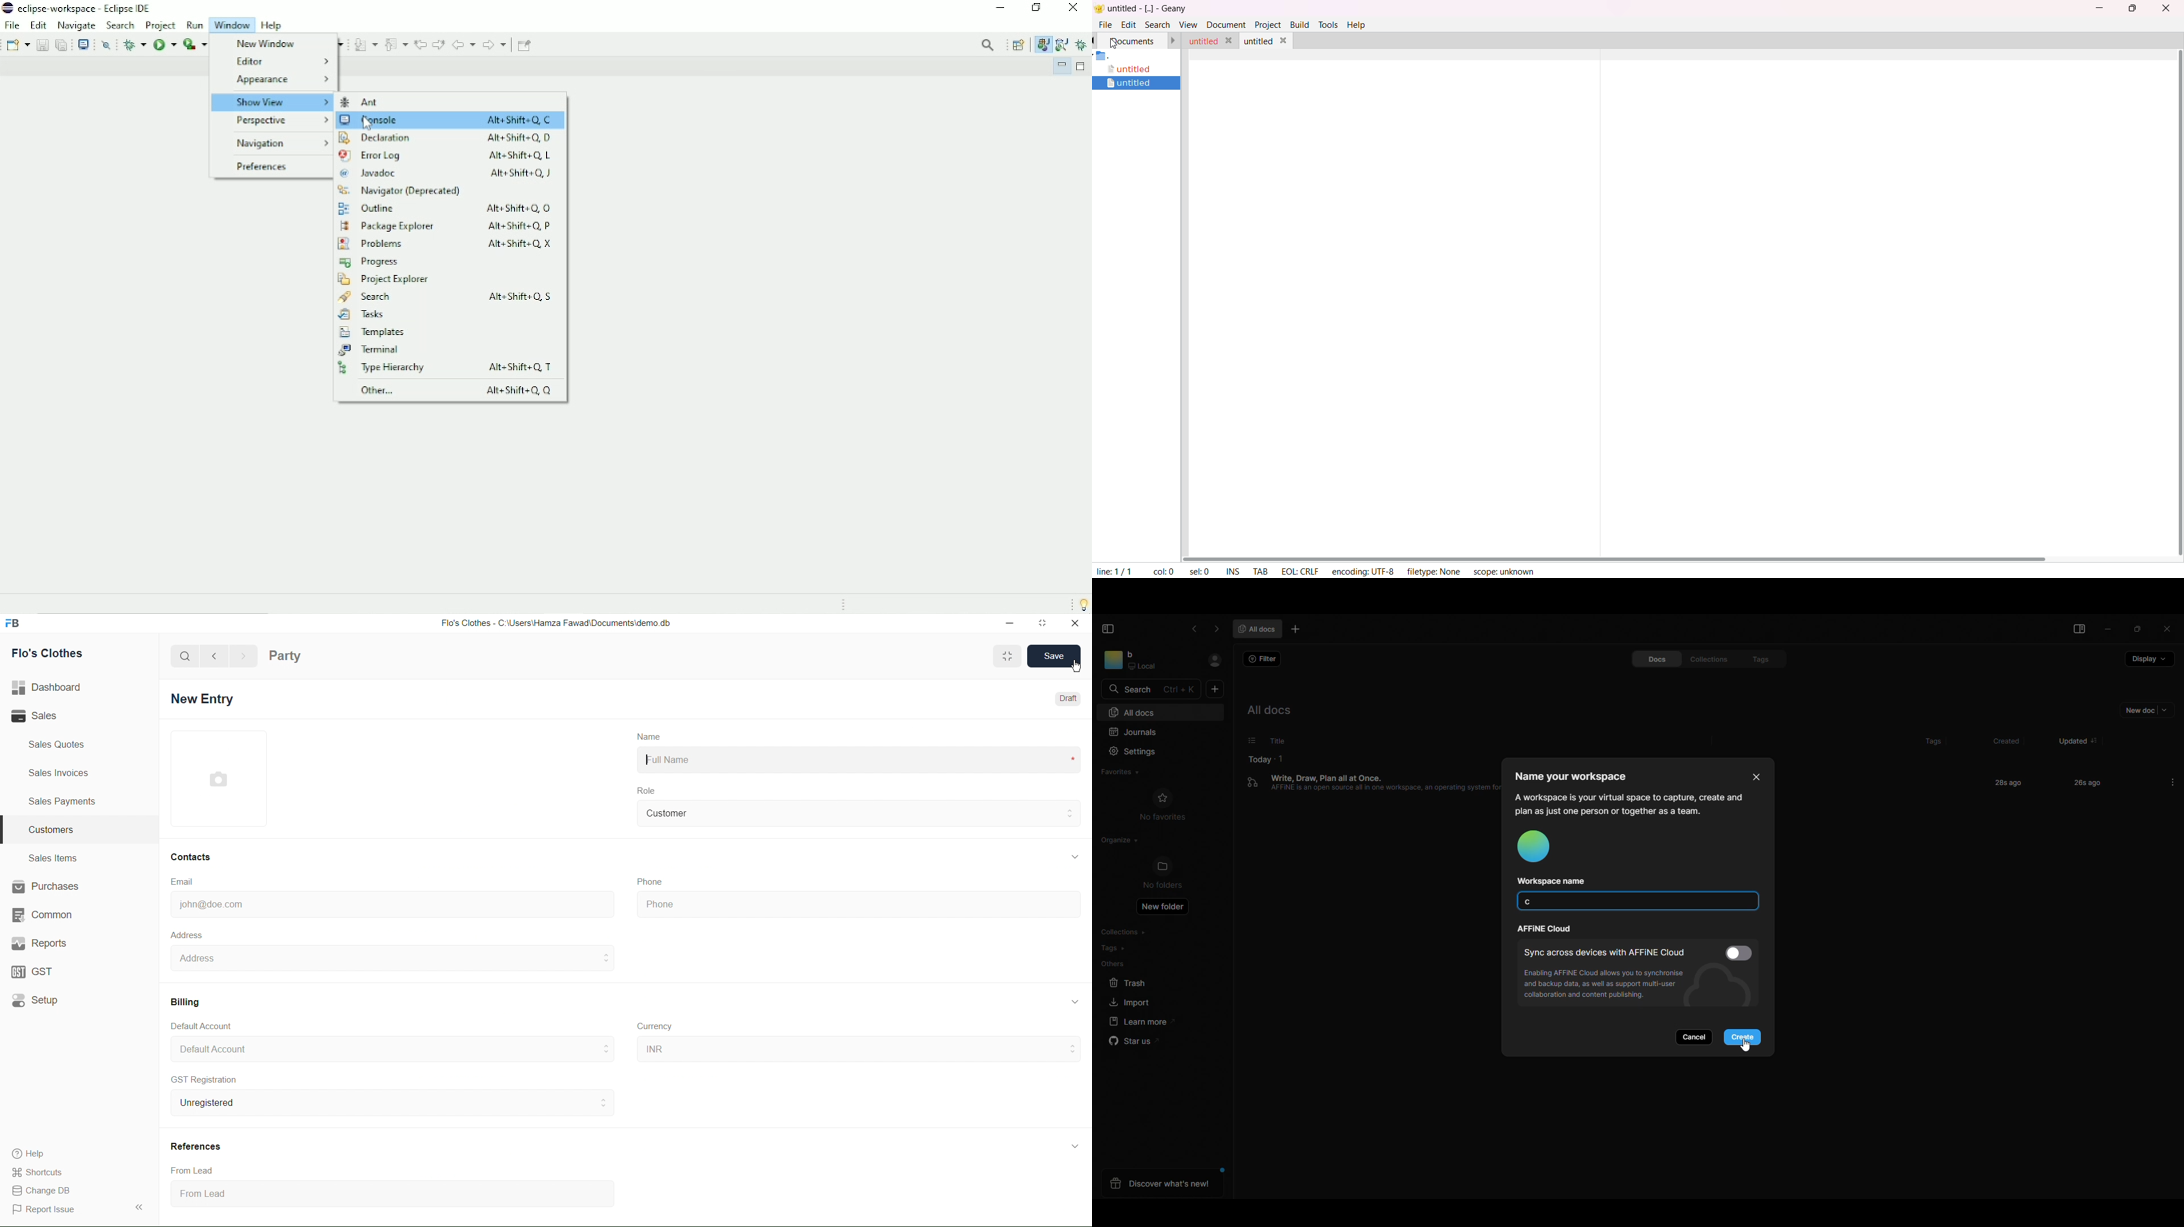 Image resolution: width=2184 pixels, height=1232 pixels. What do you see at coordinates (452, 390) in the screenshot?
I see `Other` at bounding box center [452, 390].